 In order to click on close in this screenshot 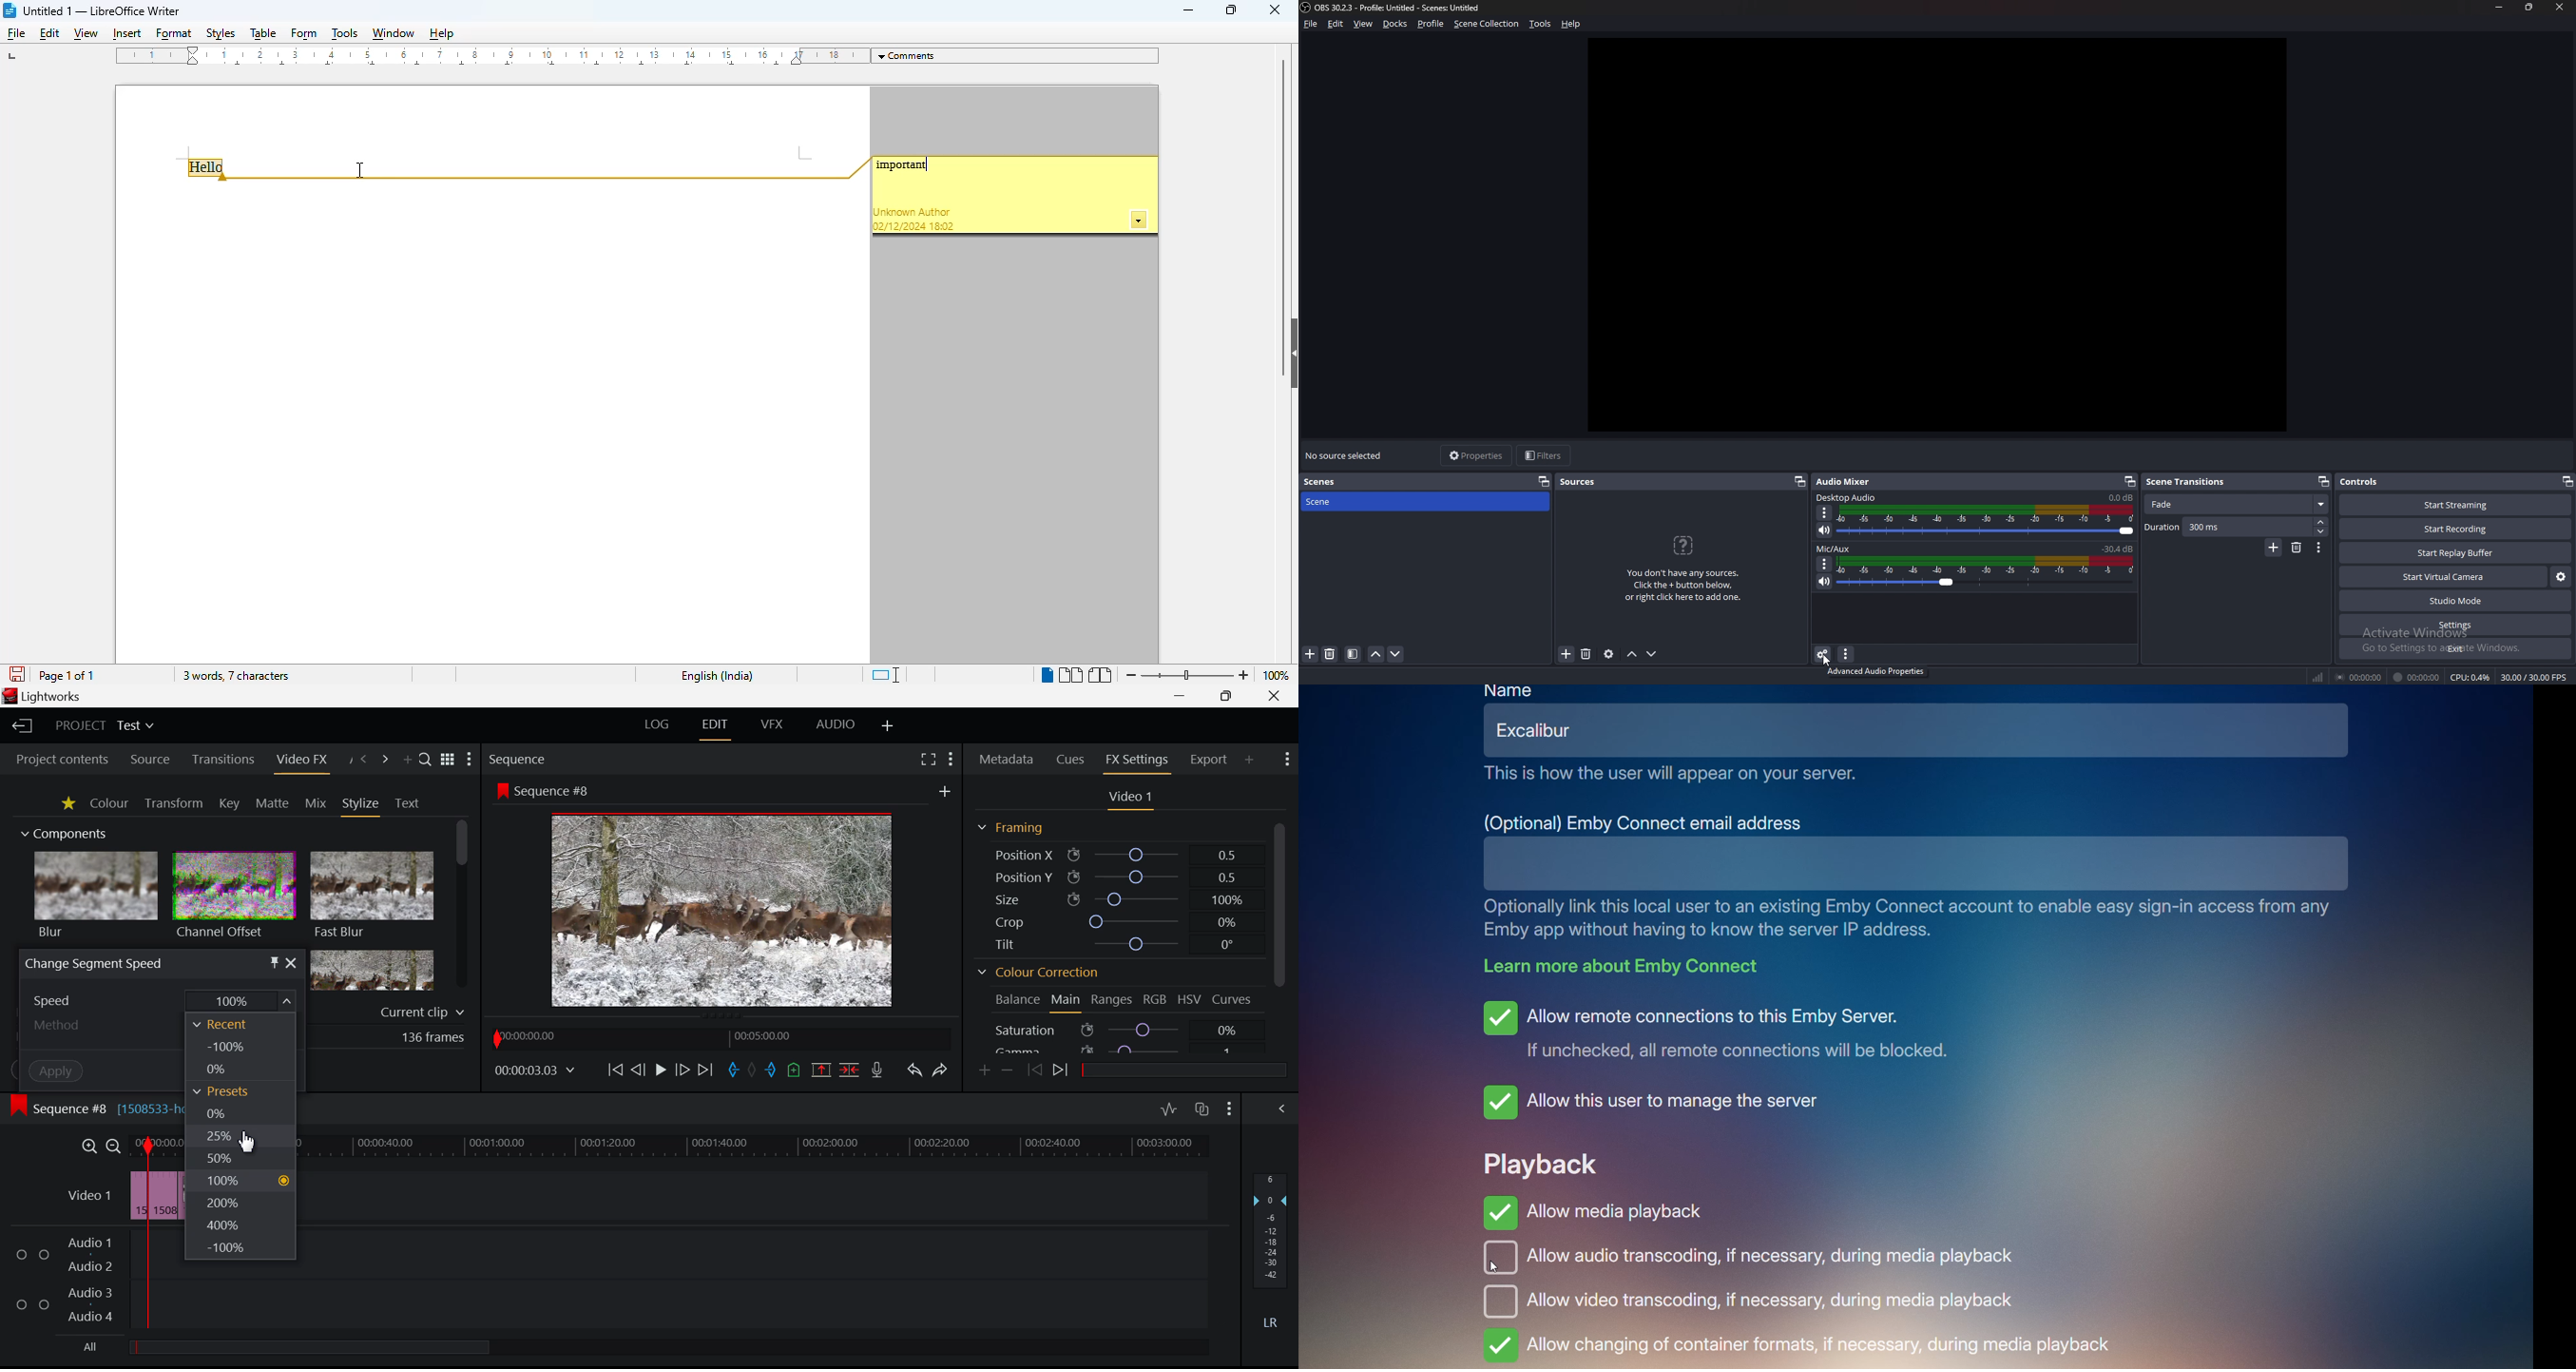, I will do `click(2563, 7)`.